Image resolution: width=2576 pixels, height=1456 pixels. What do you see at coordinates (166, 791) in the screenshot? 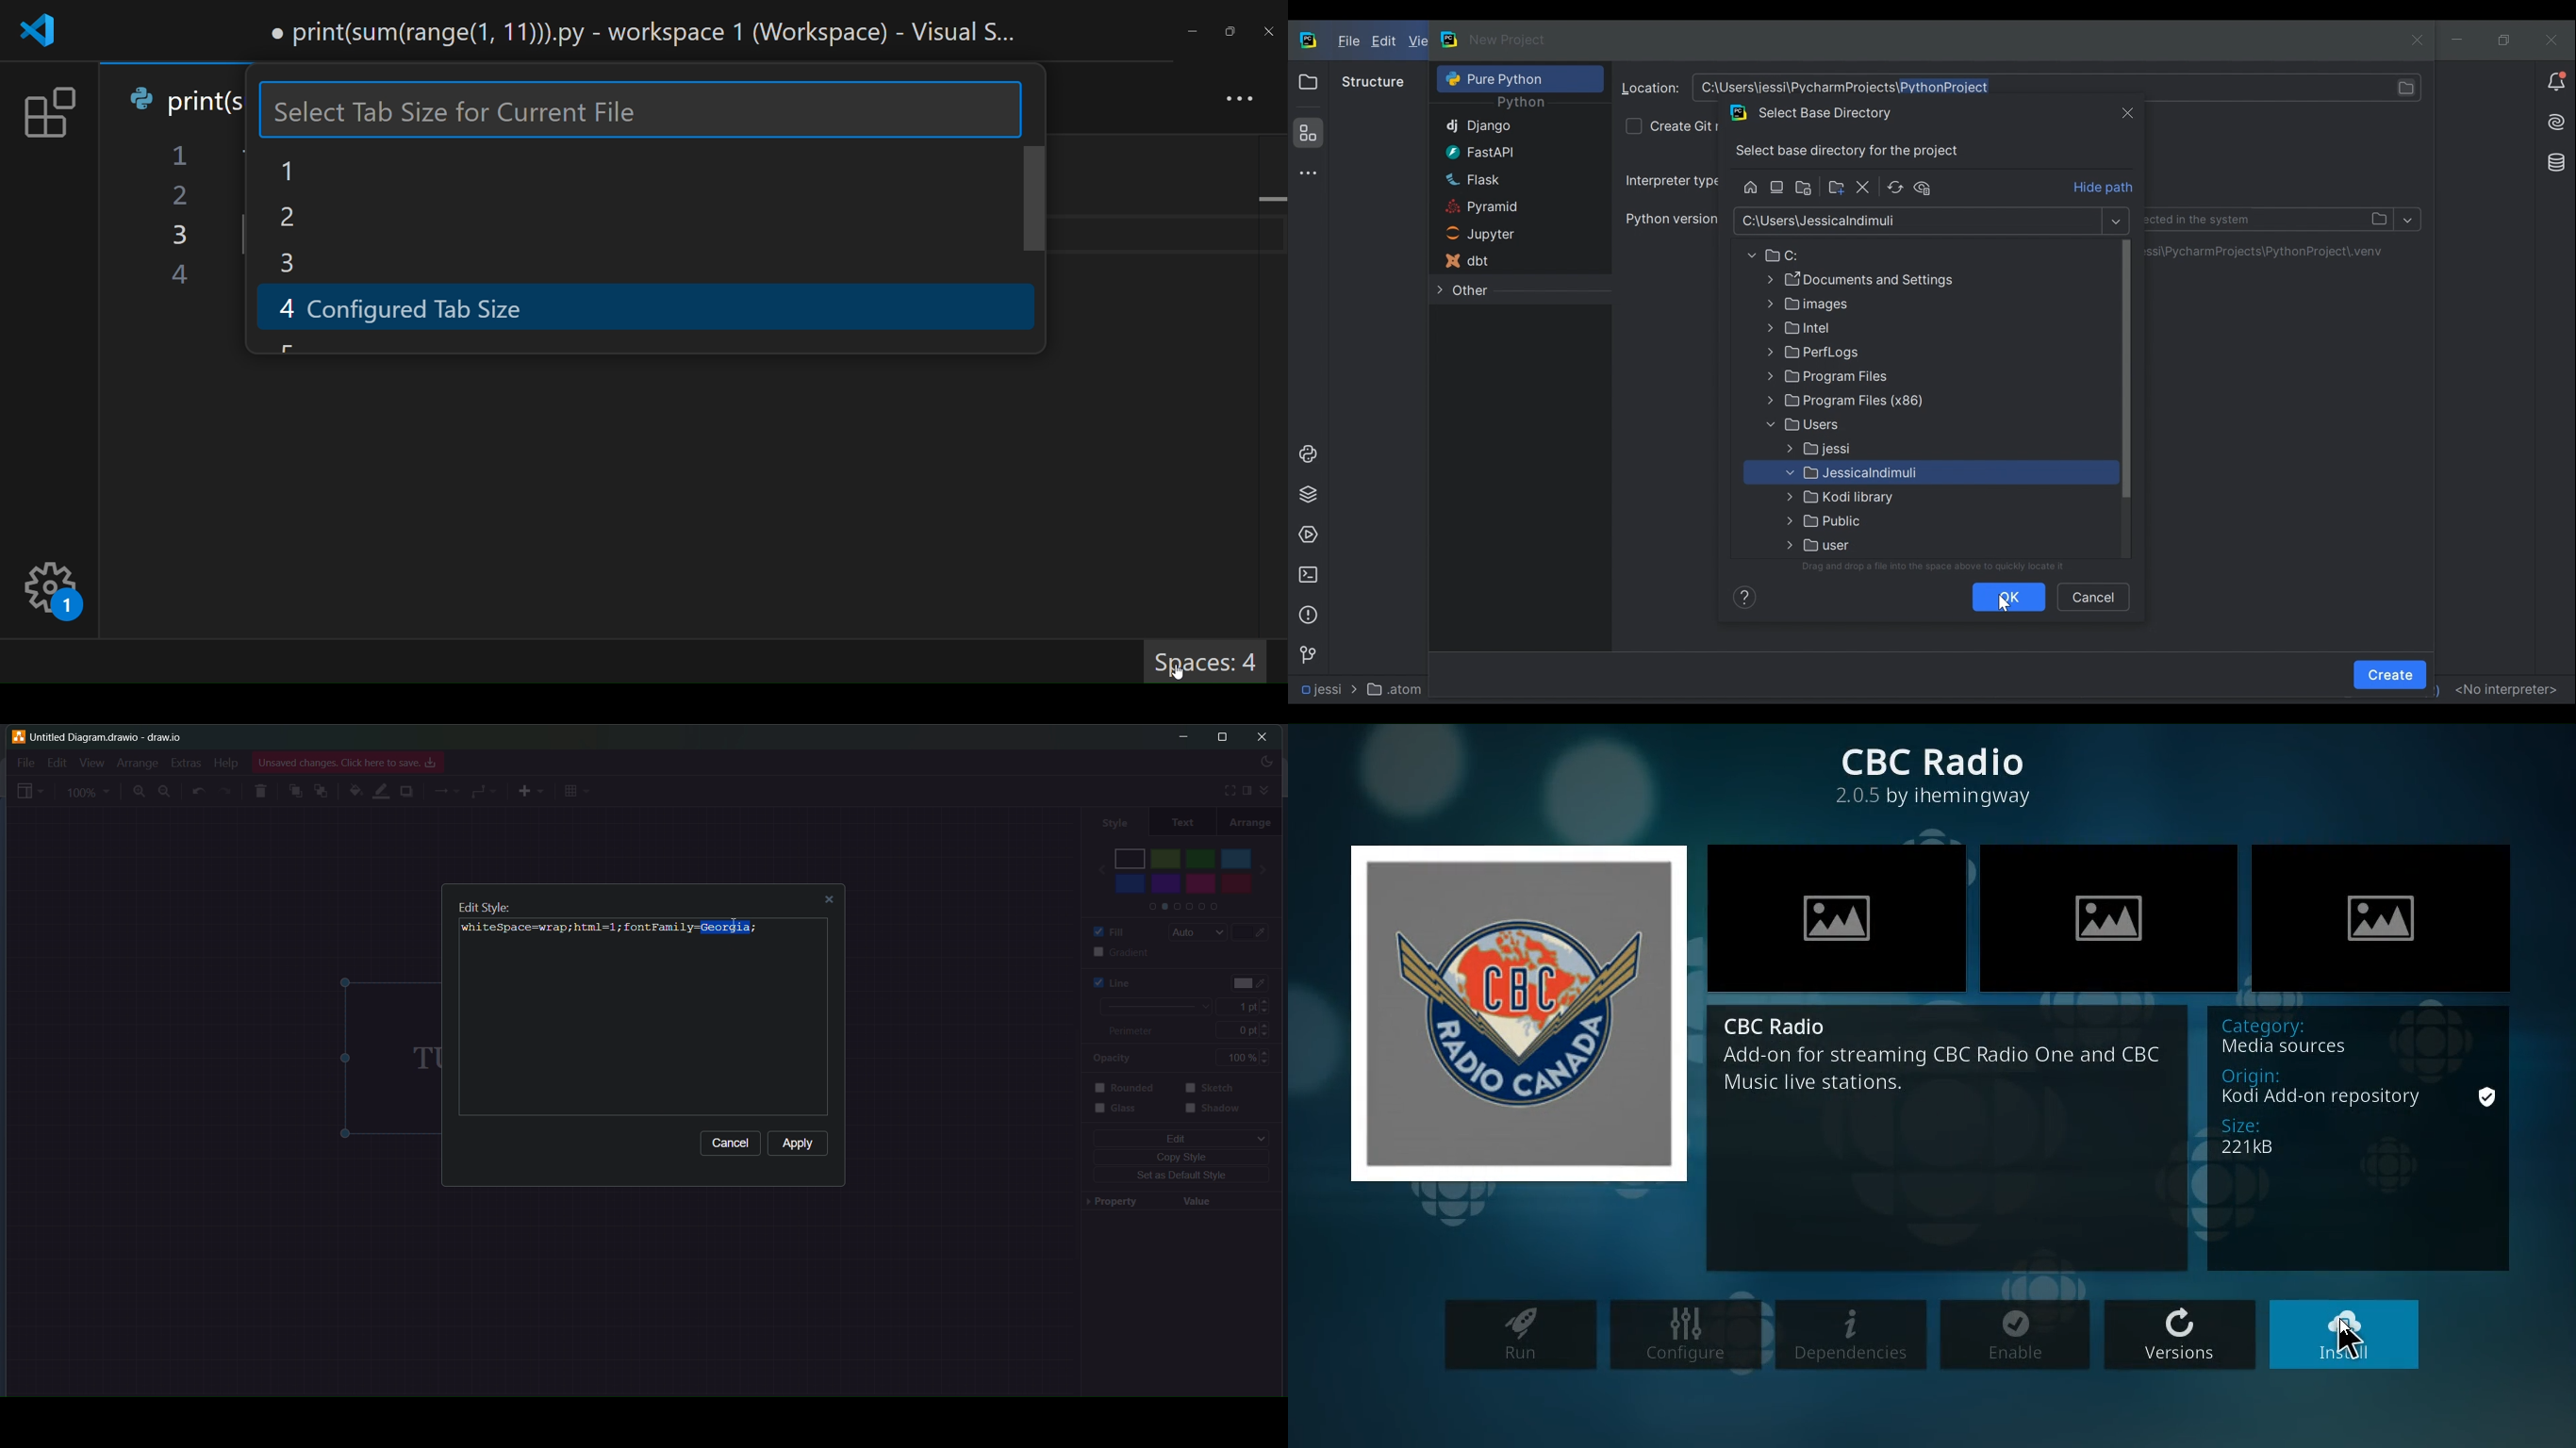
I see `zoom out` at bounding box center [166, 791].